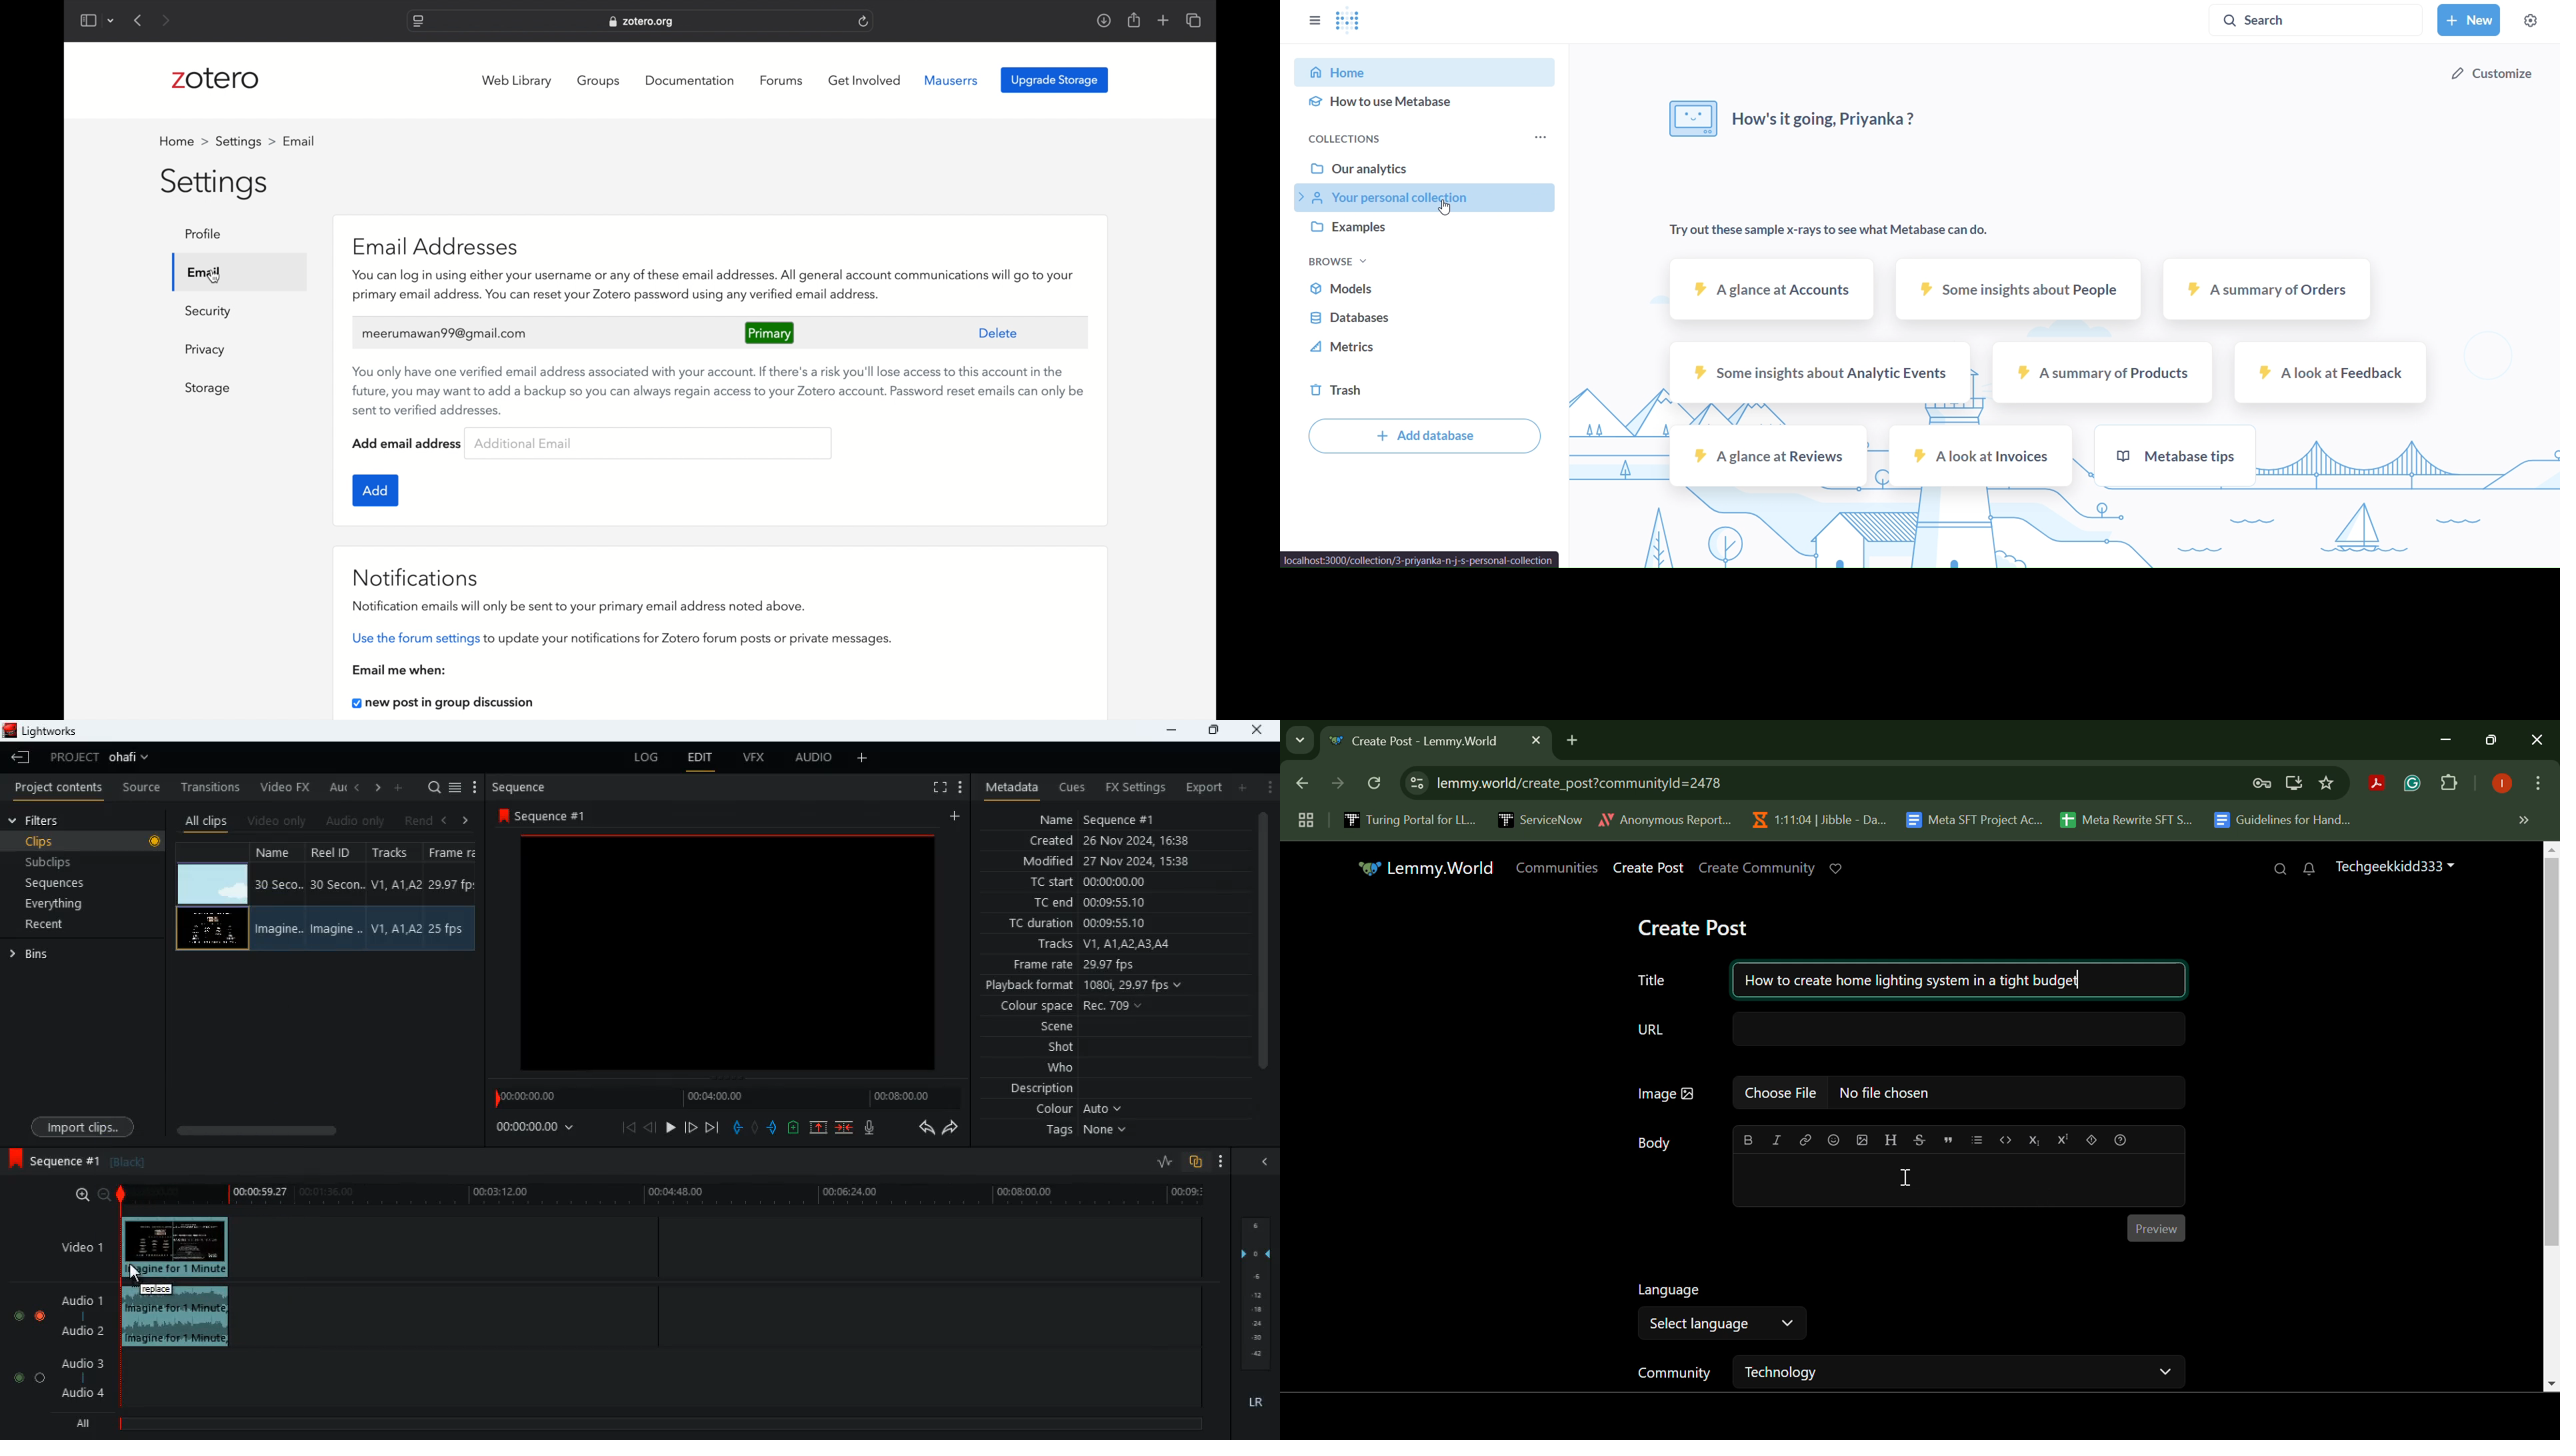  Describe the element at coordinates (83, 1331) in the screenshot. I see `audio 2` at that location.